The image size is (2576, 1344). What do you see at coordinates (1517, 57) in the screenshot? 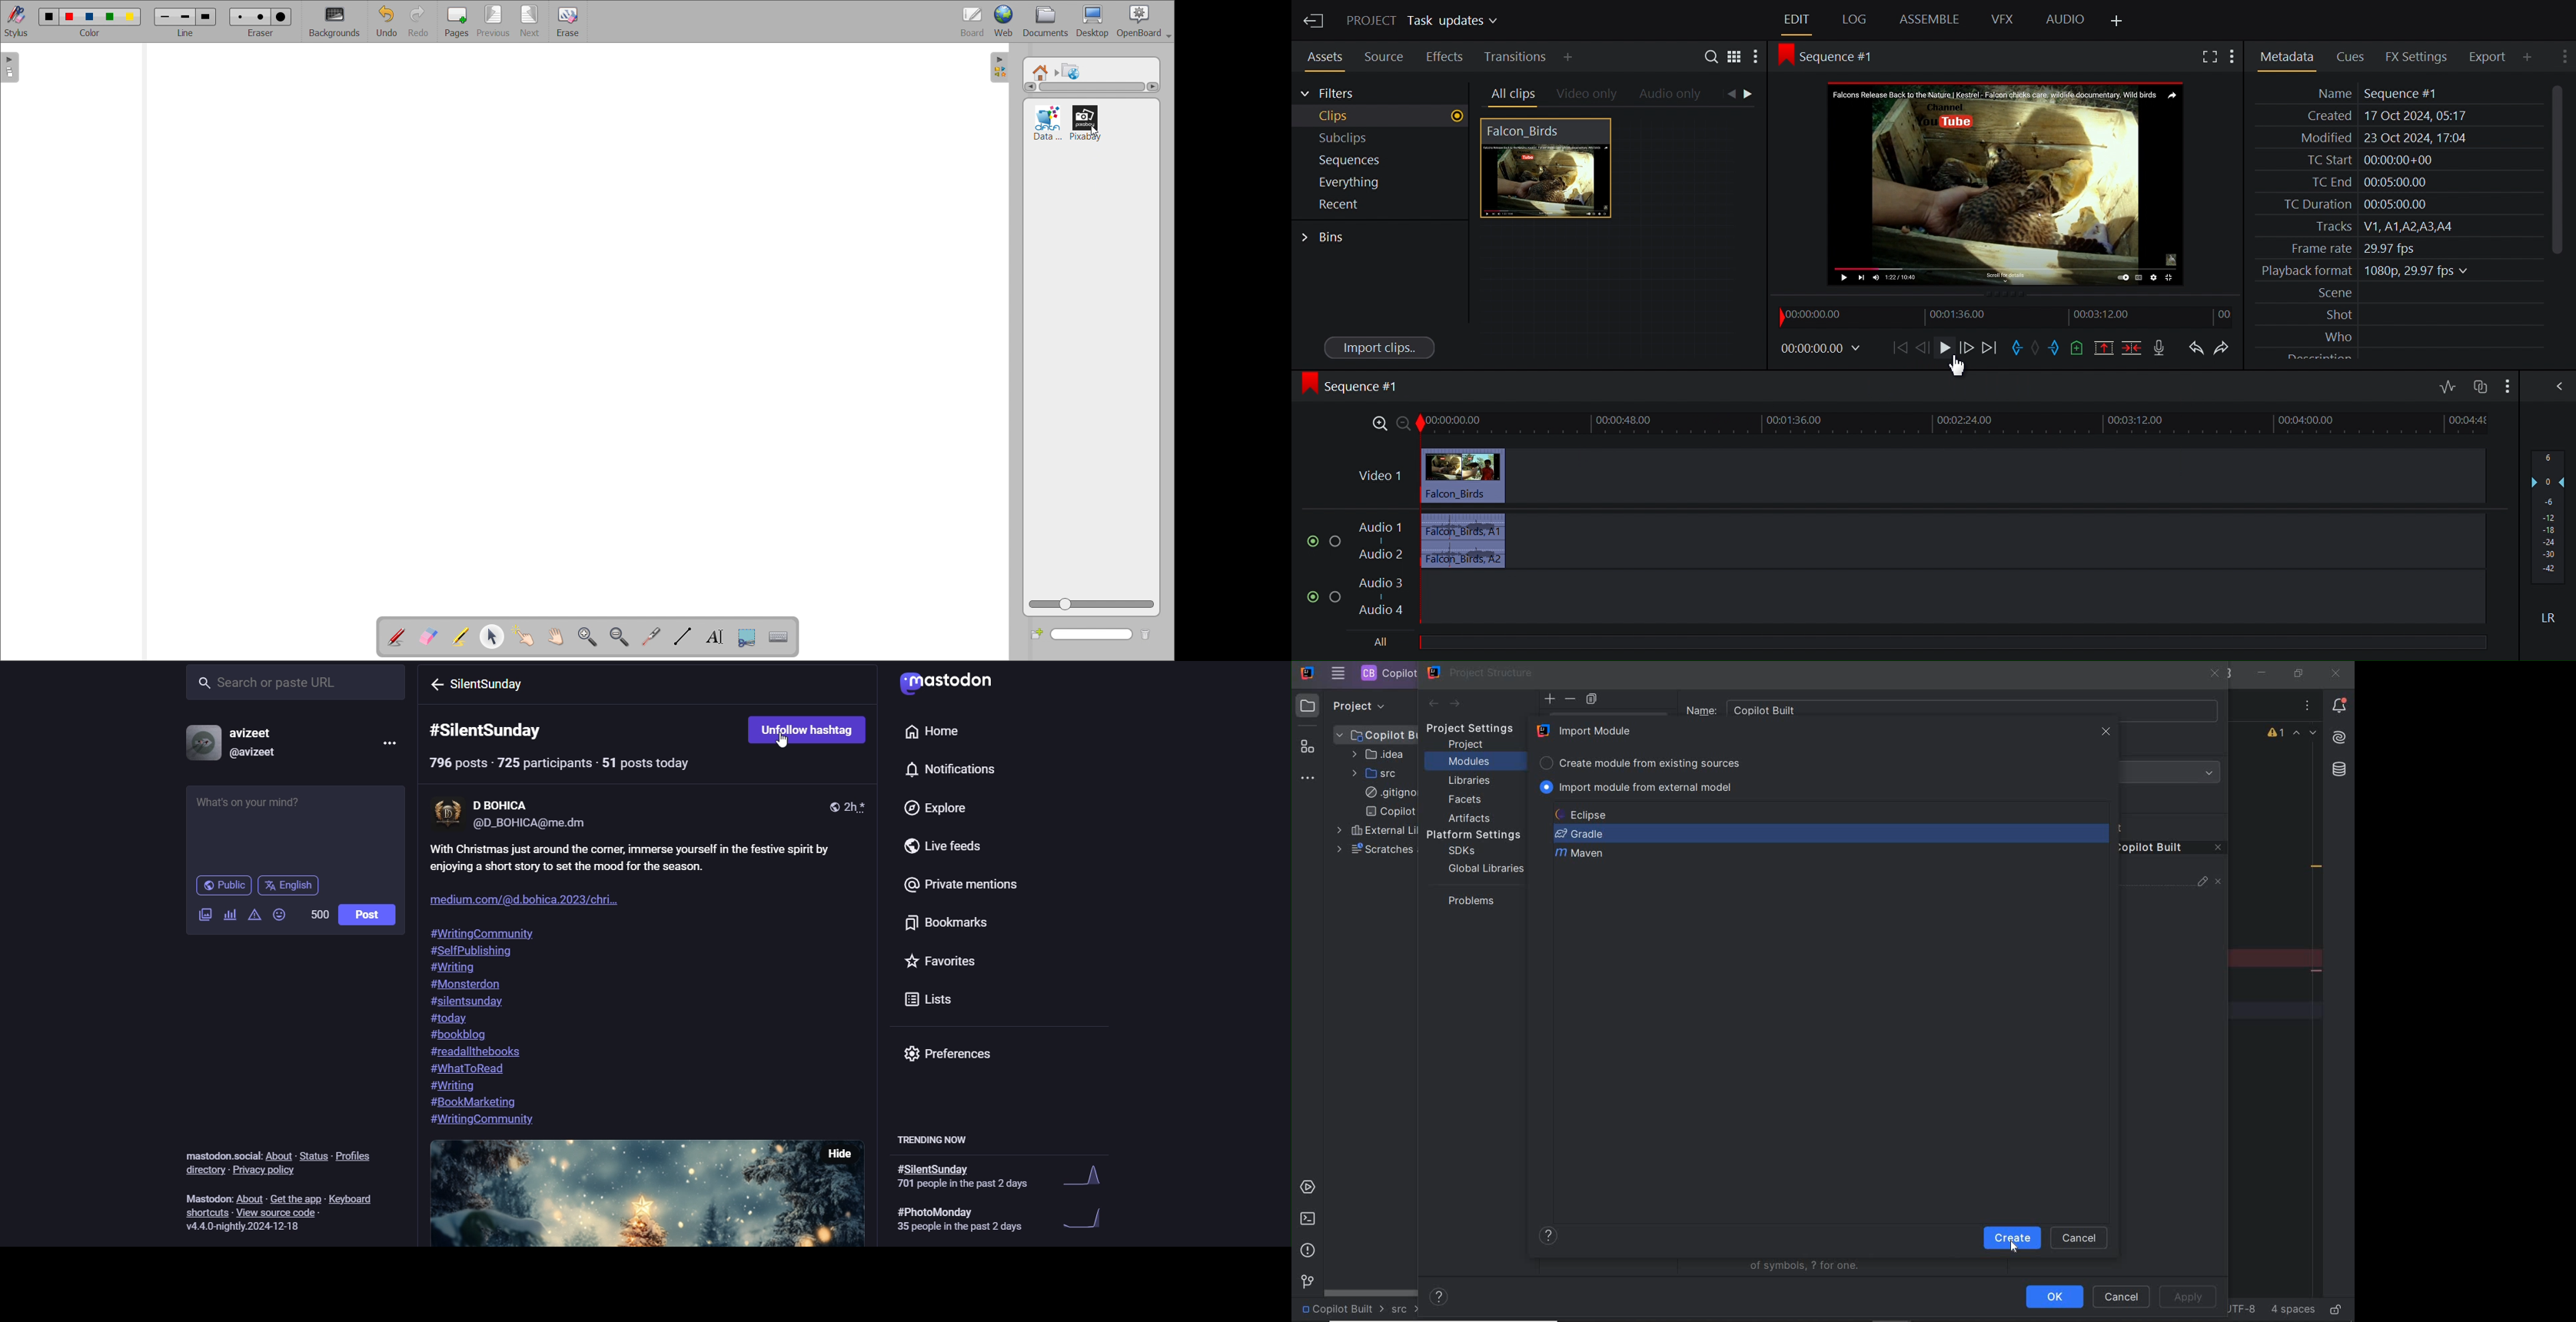
I see `Transitition` at bounding box center [1517, 57].